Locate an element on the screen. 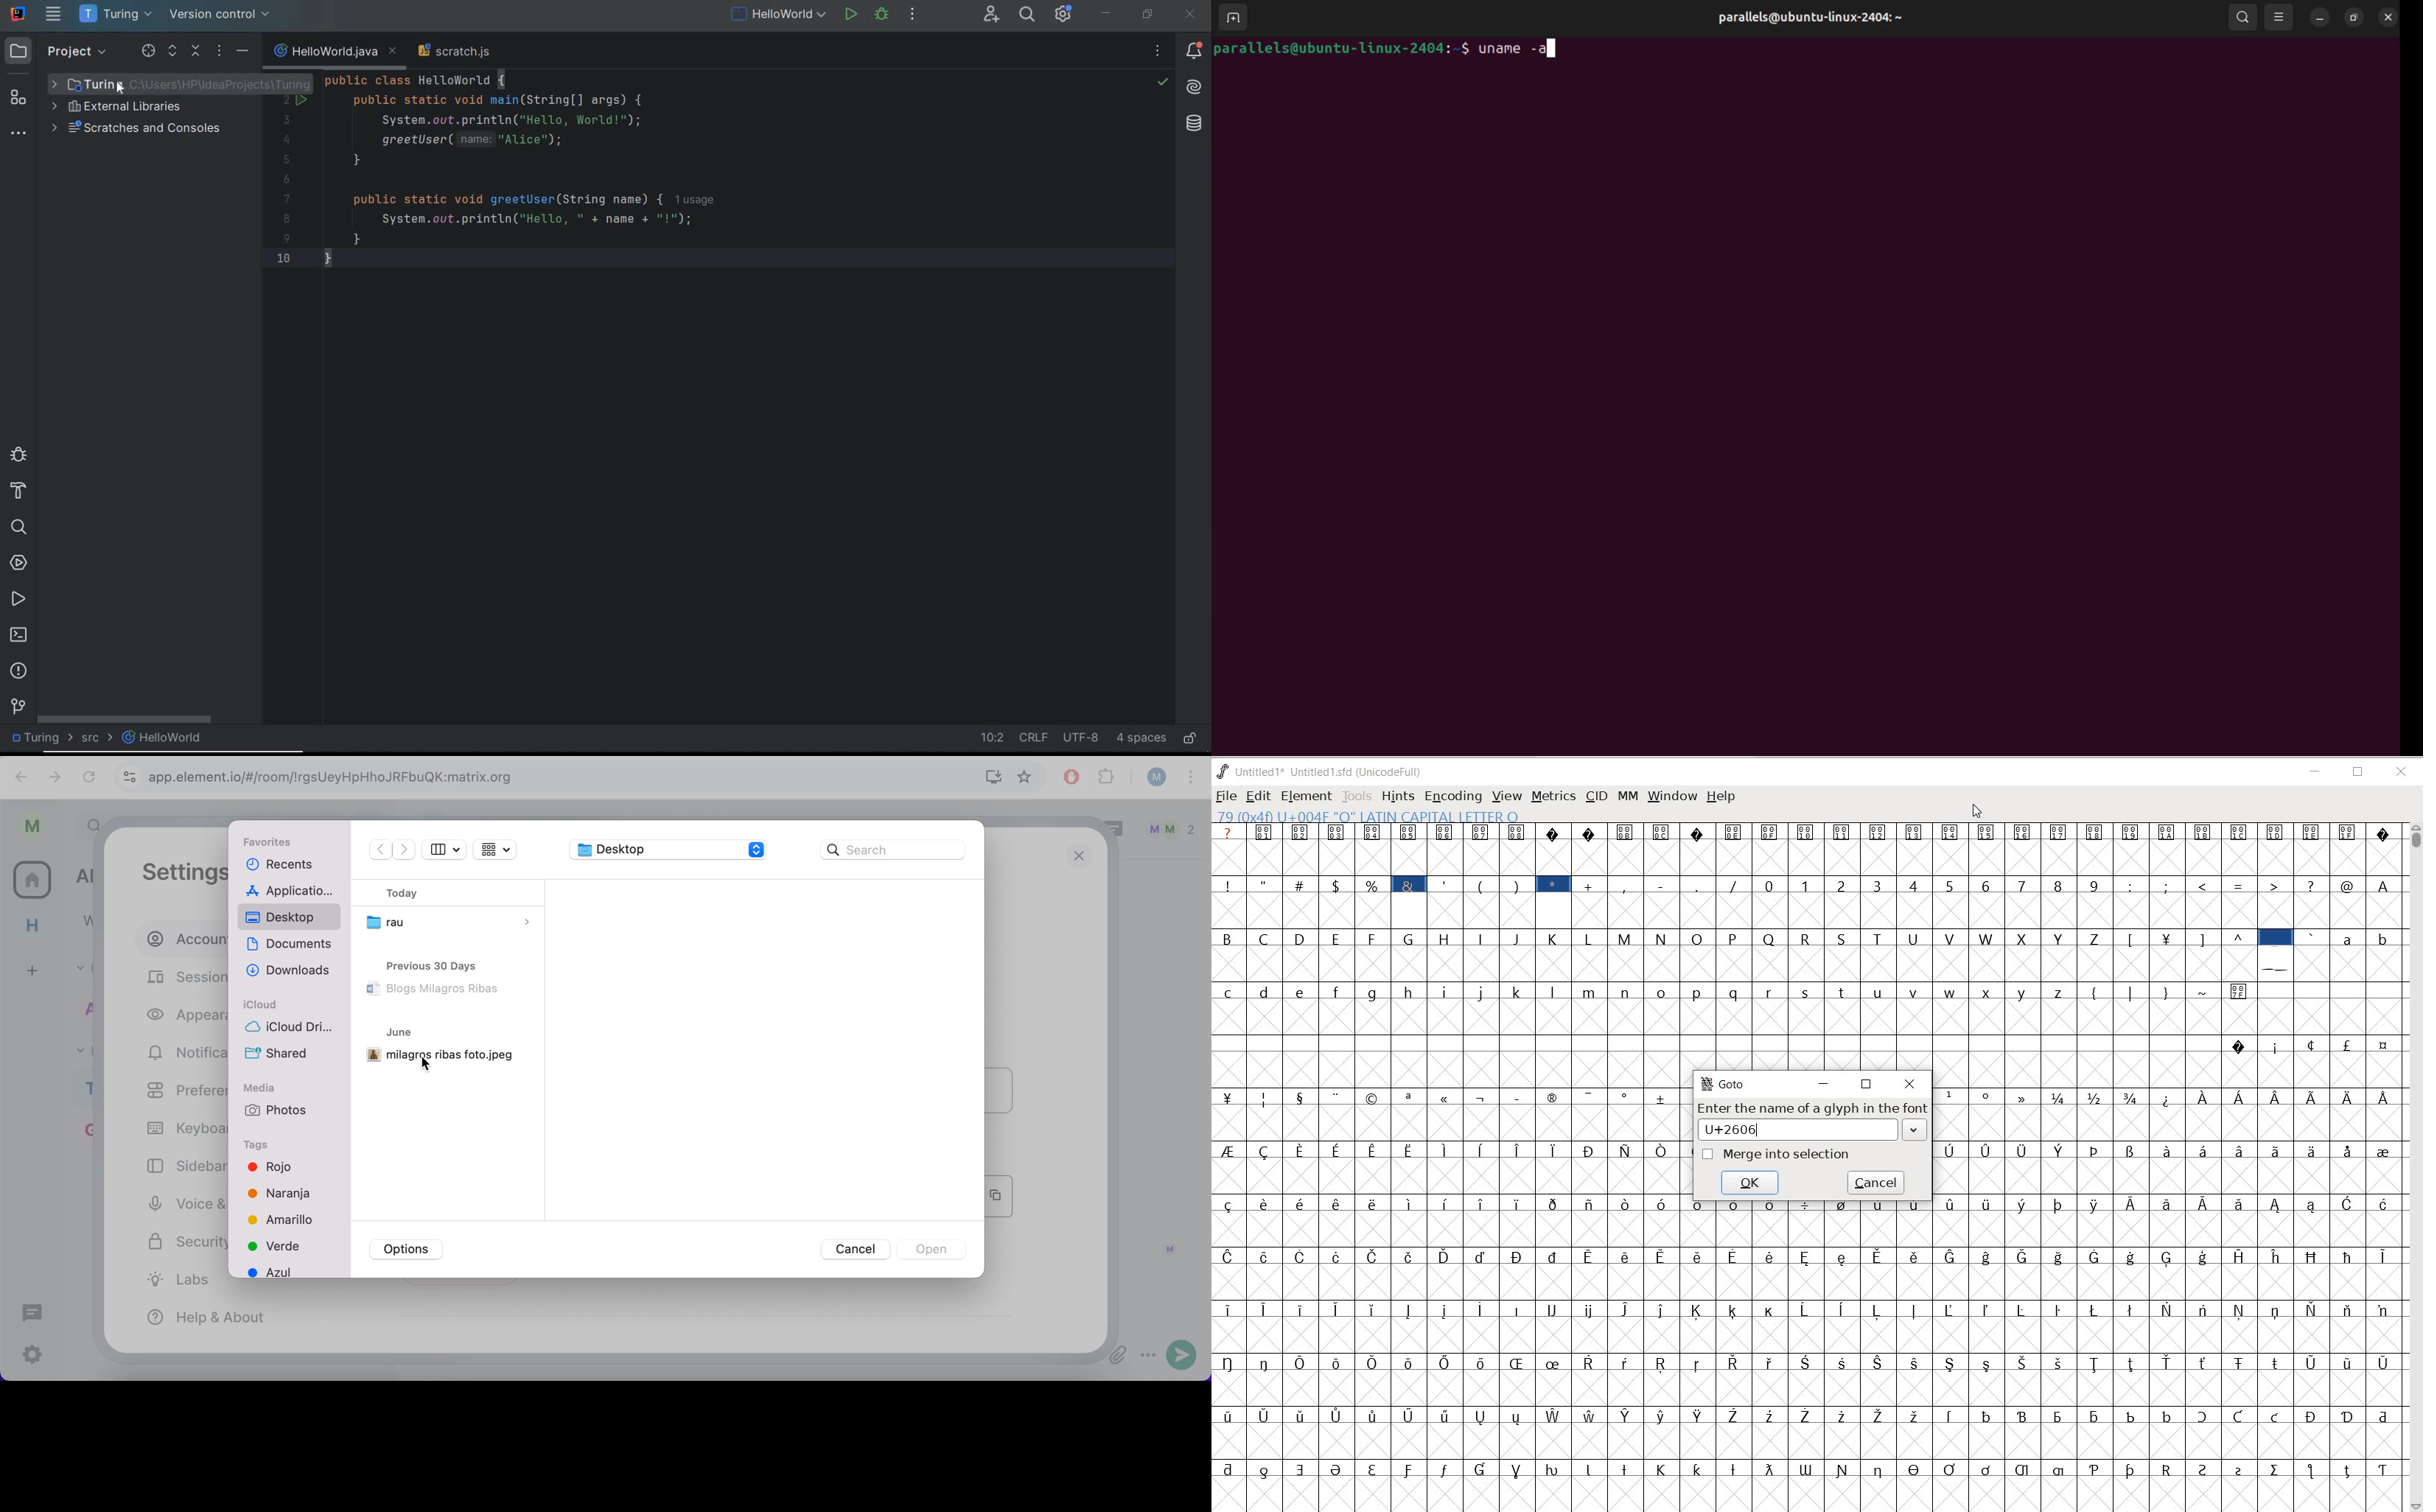  cancel is located at coordinates (1877, 1183).